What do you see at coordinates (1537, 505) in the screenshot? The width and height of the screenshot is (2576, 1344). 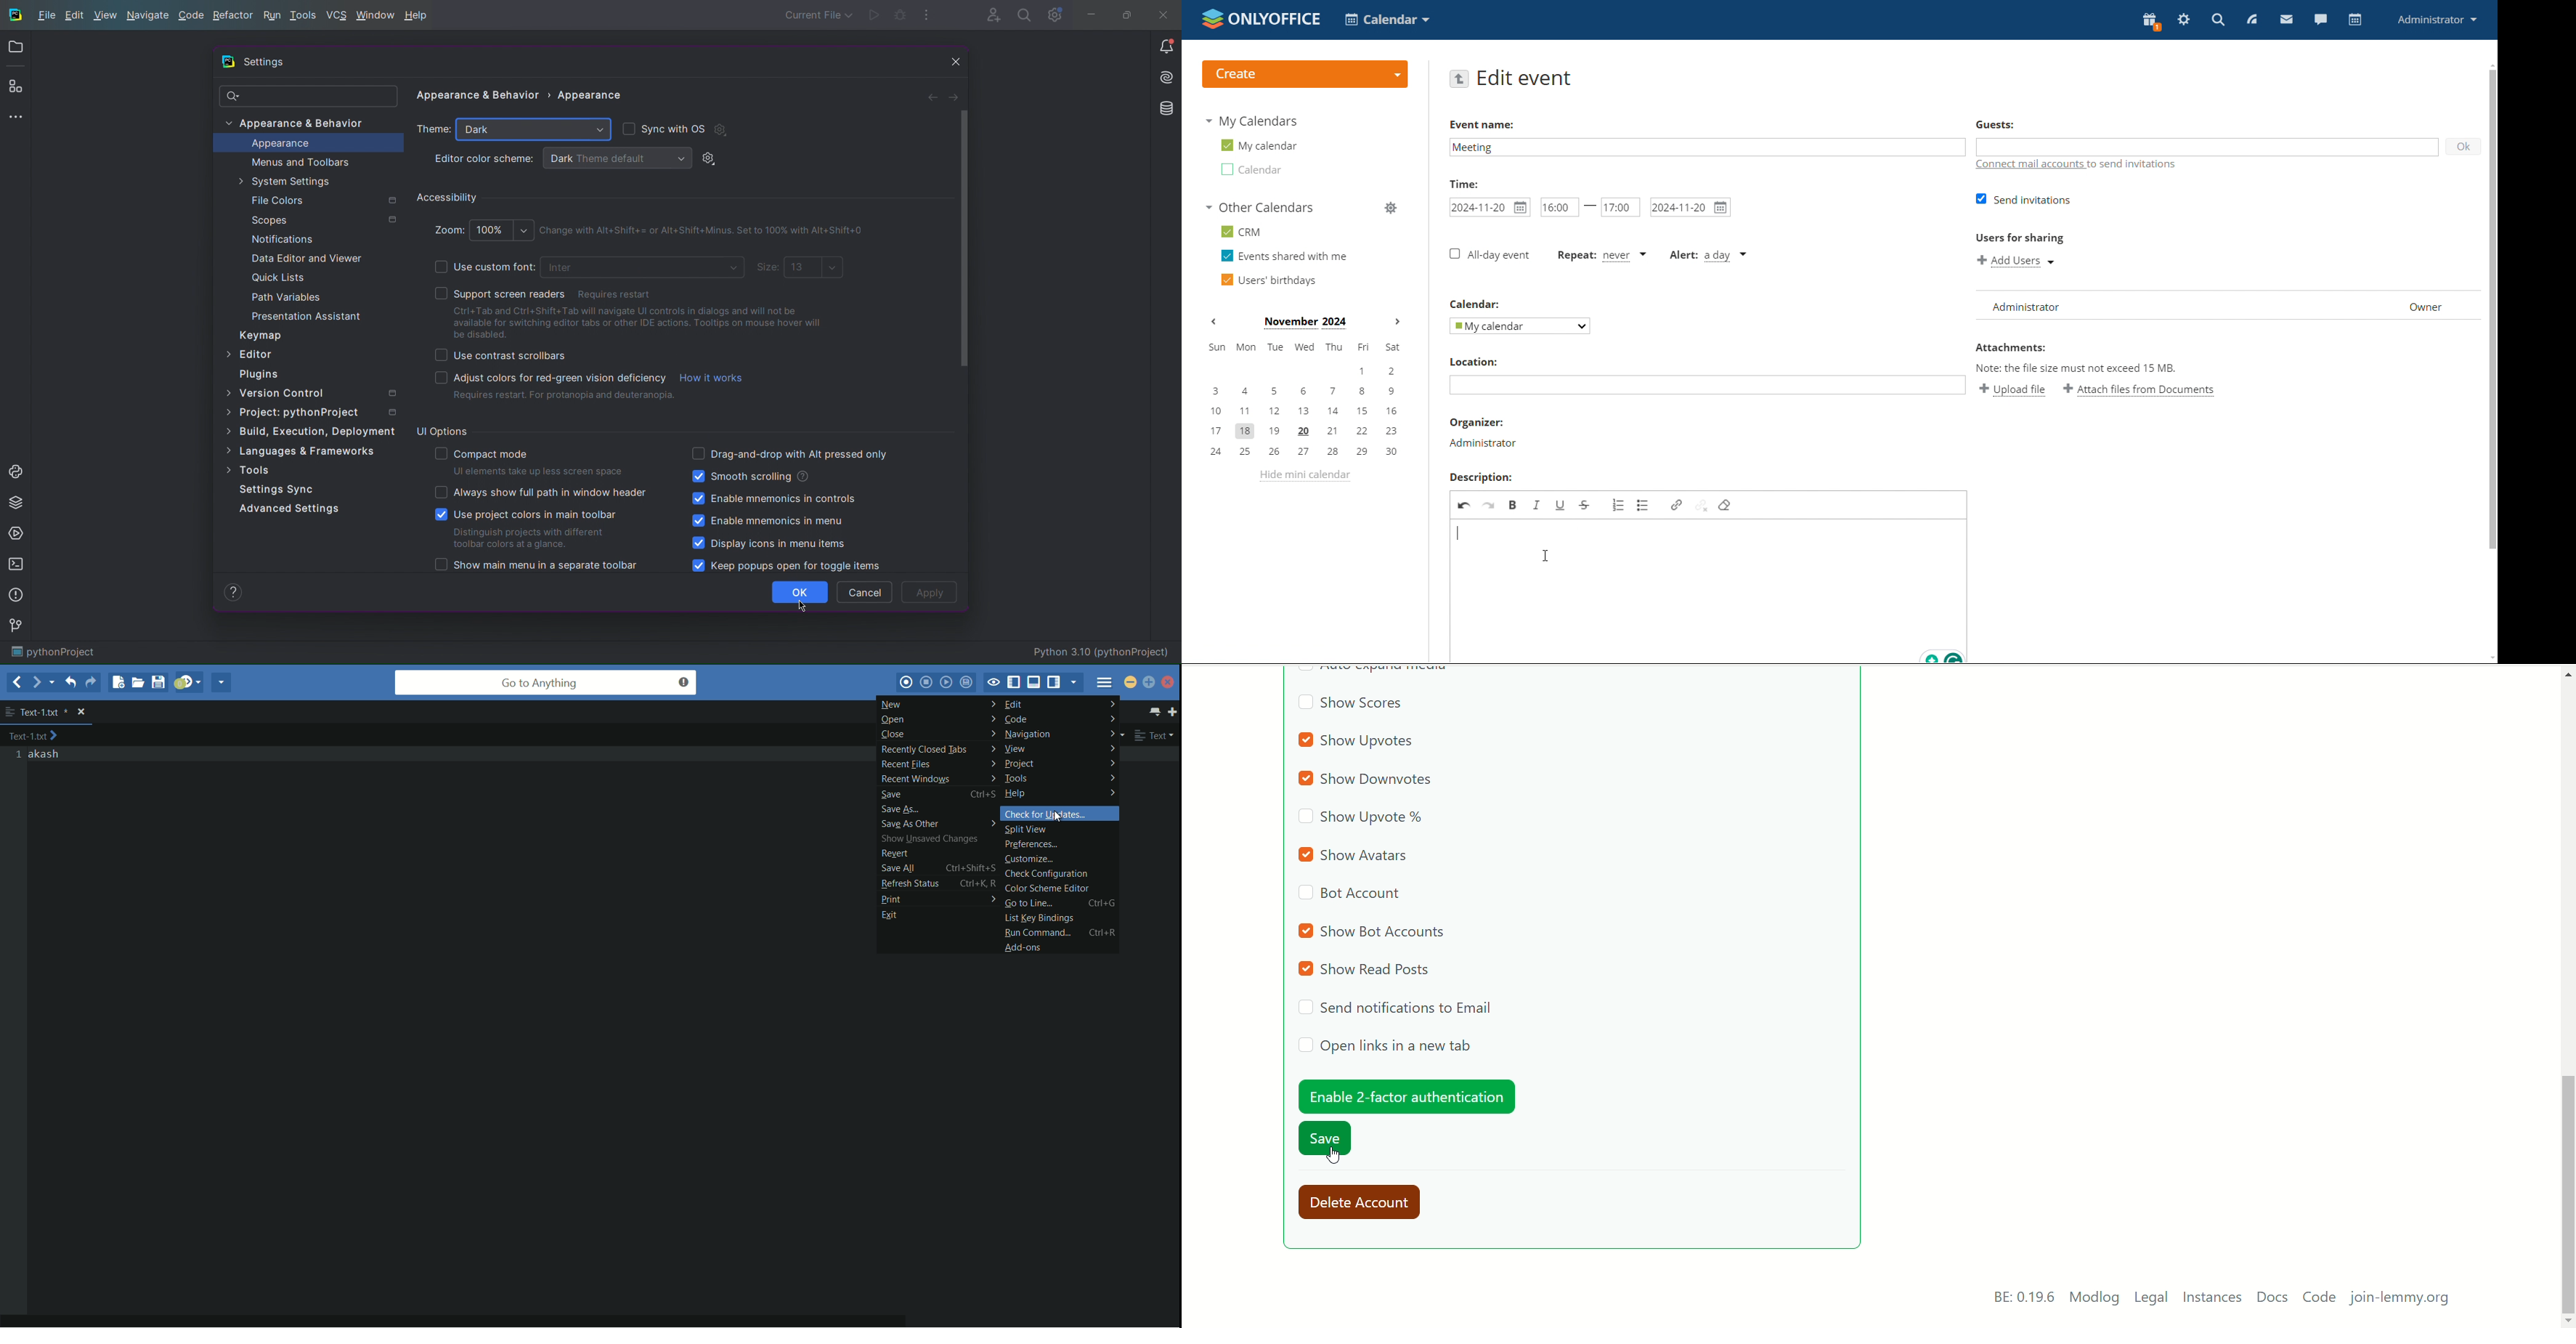 I see `italic` at bounding box center [1537, 505].